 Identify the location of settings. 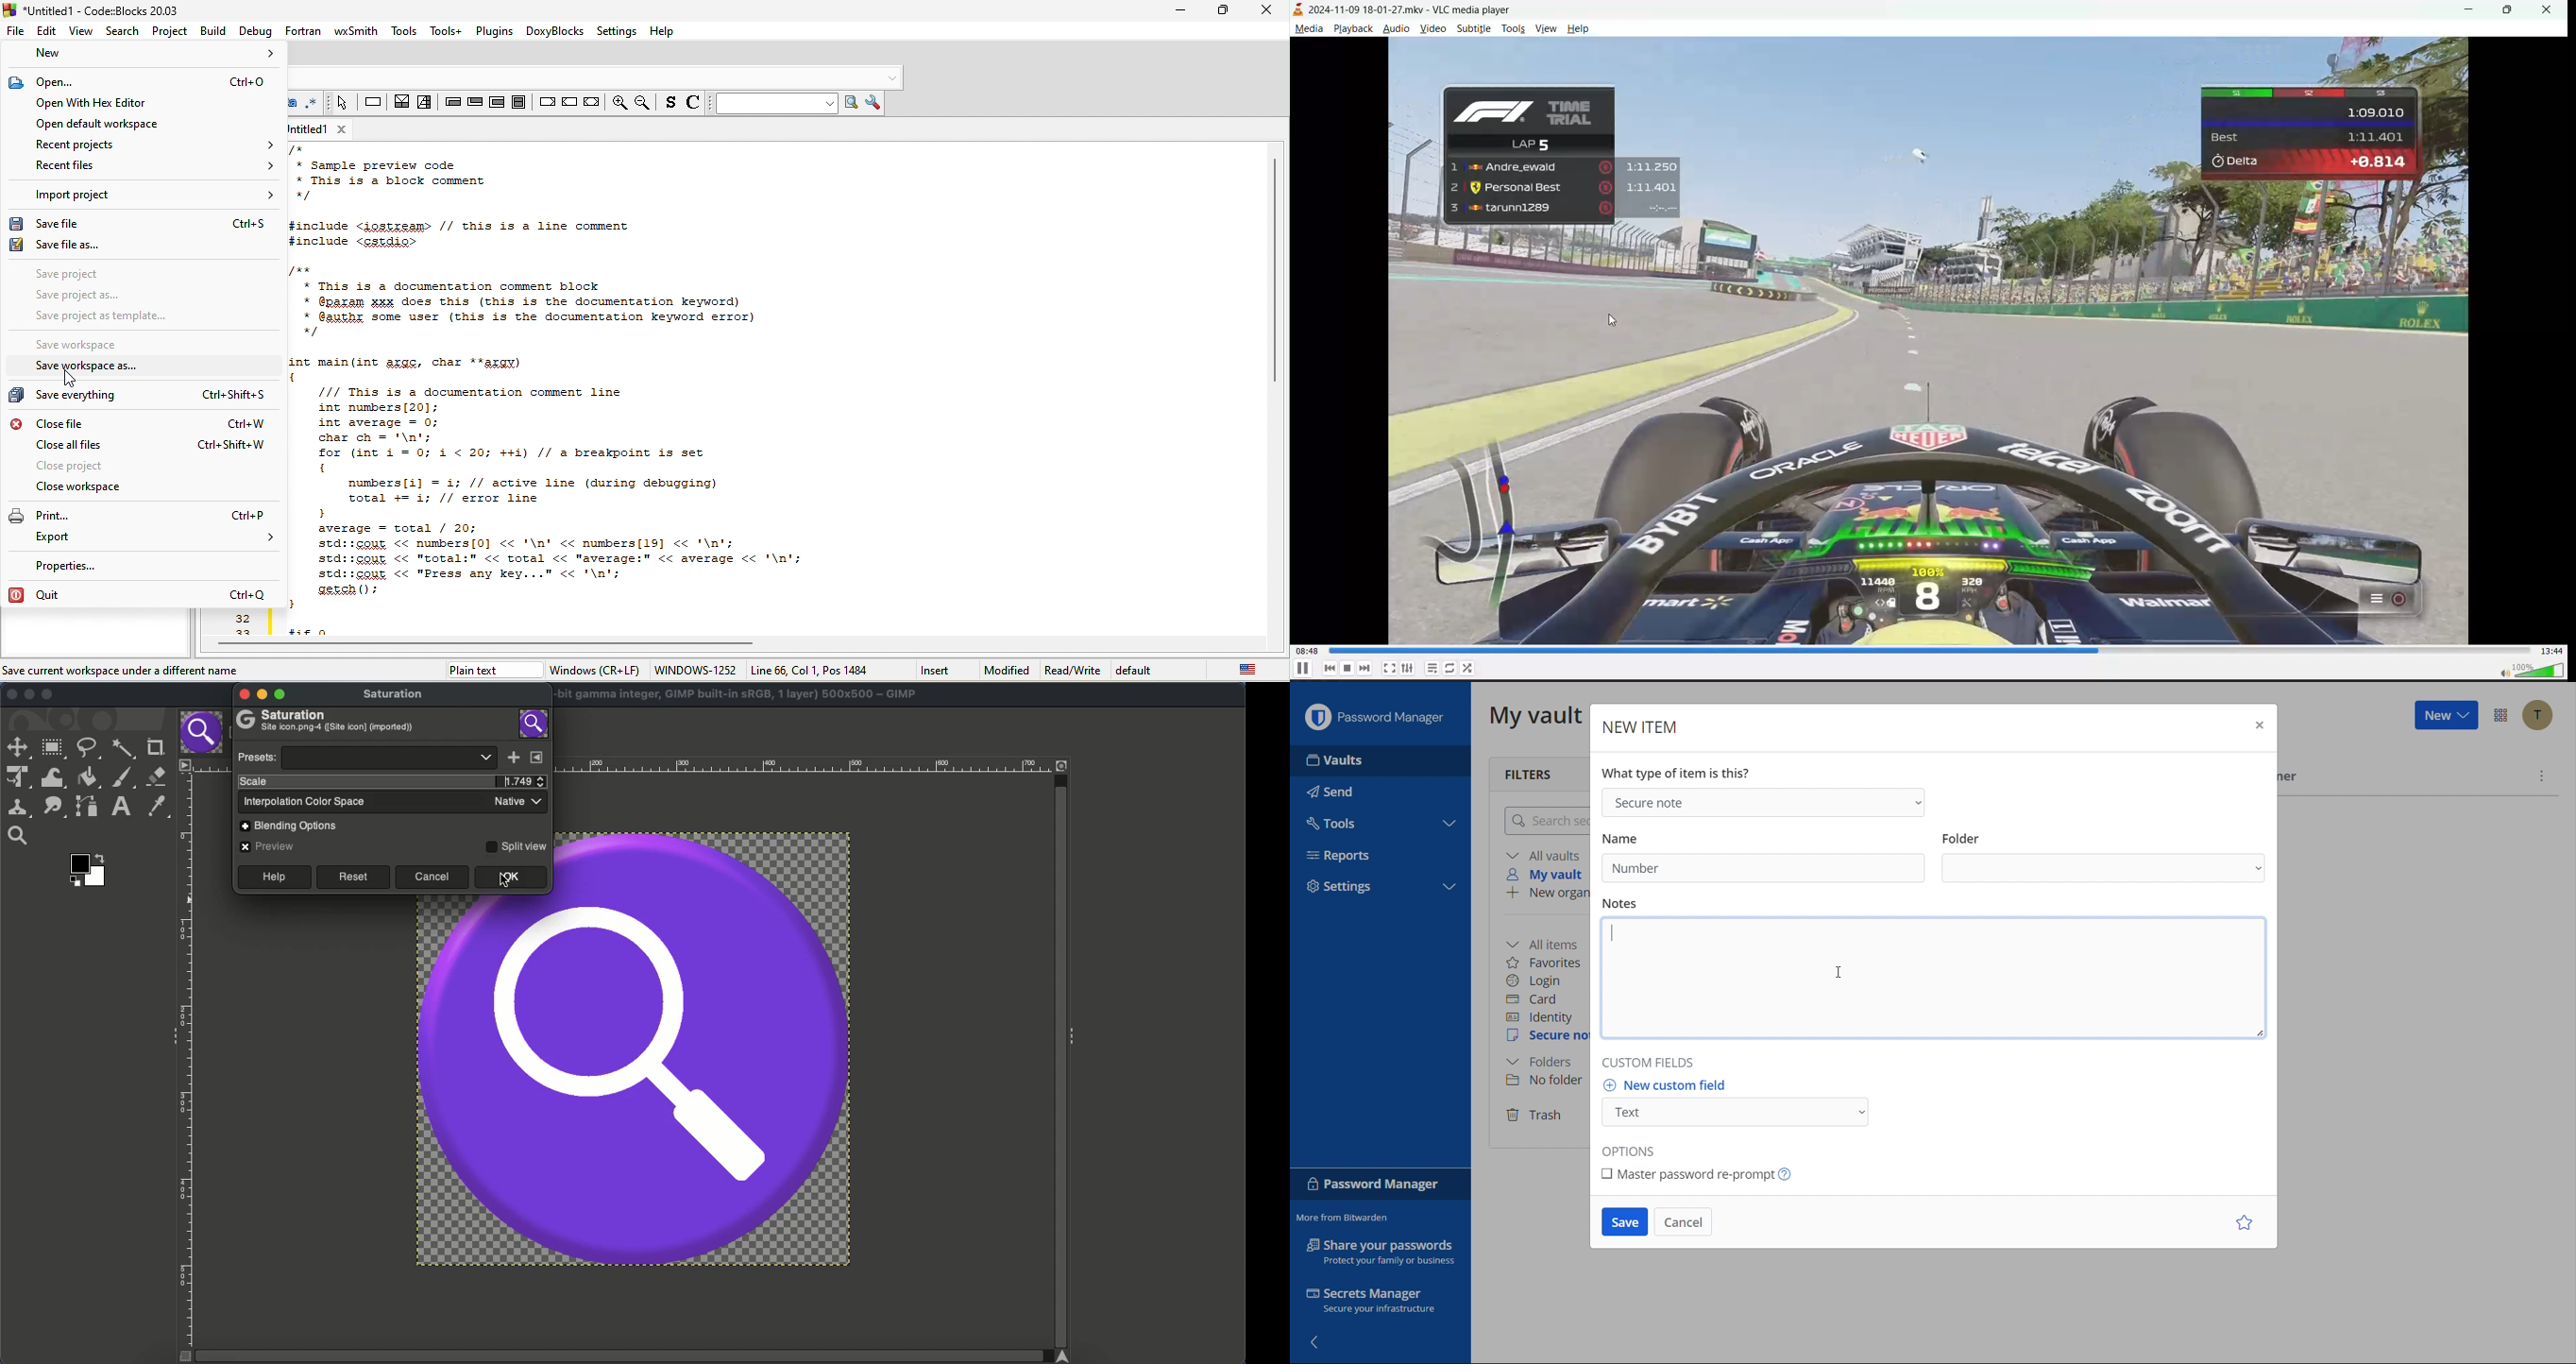
(617, 32).